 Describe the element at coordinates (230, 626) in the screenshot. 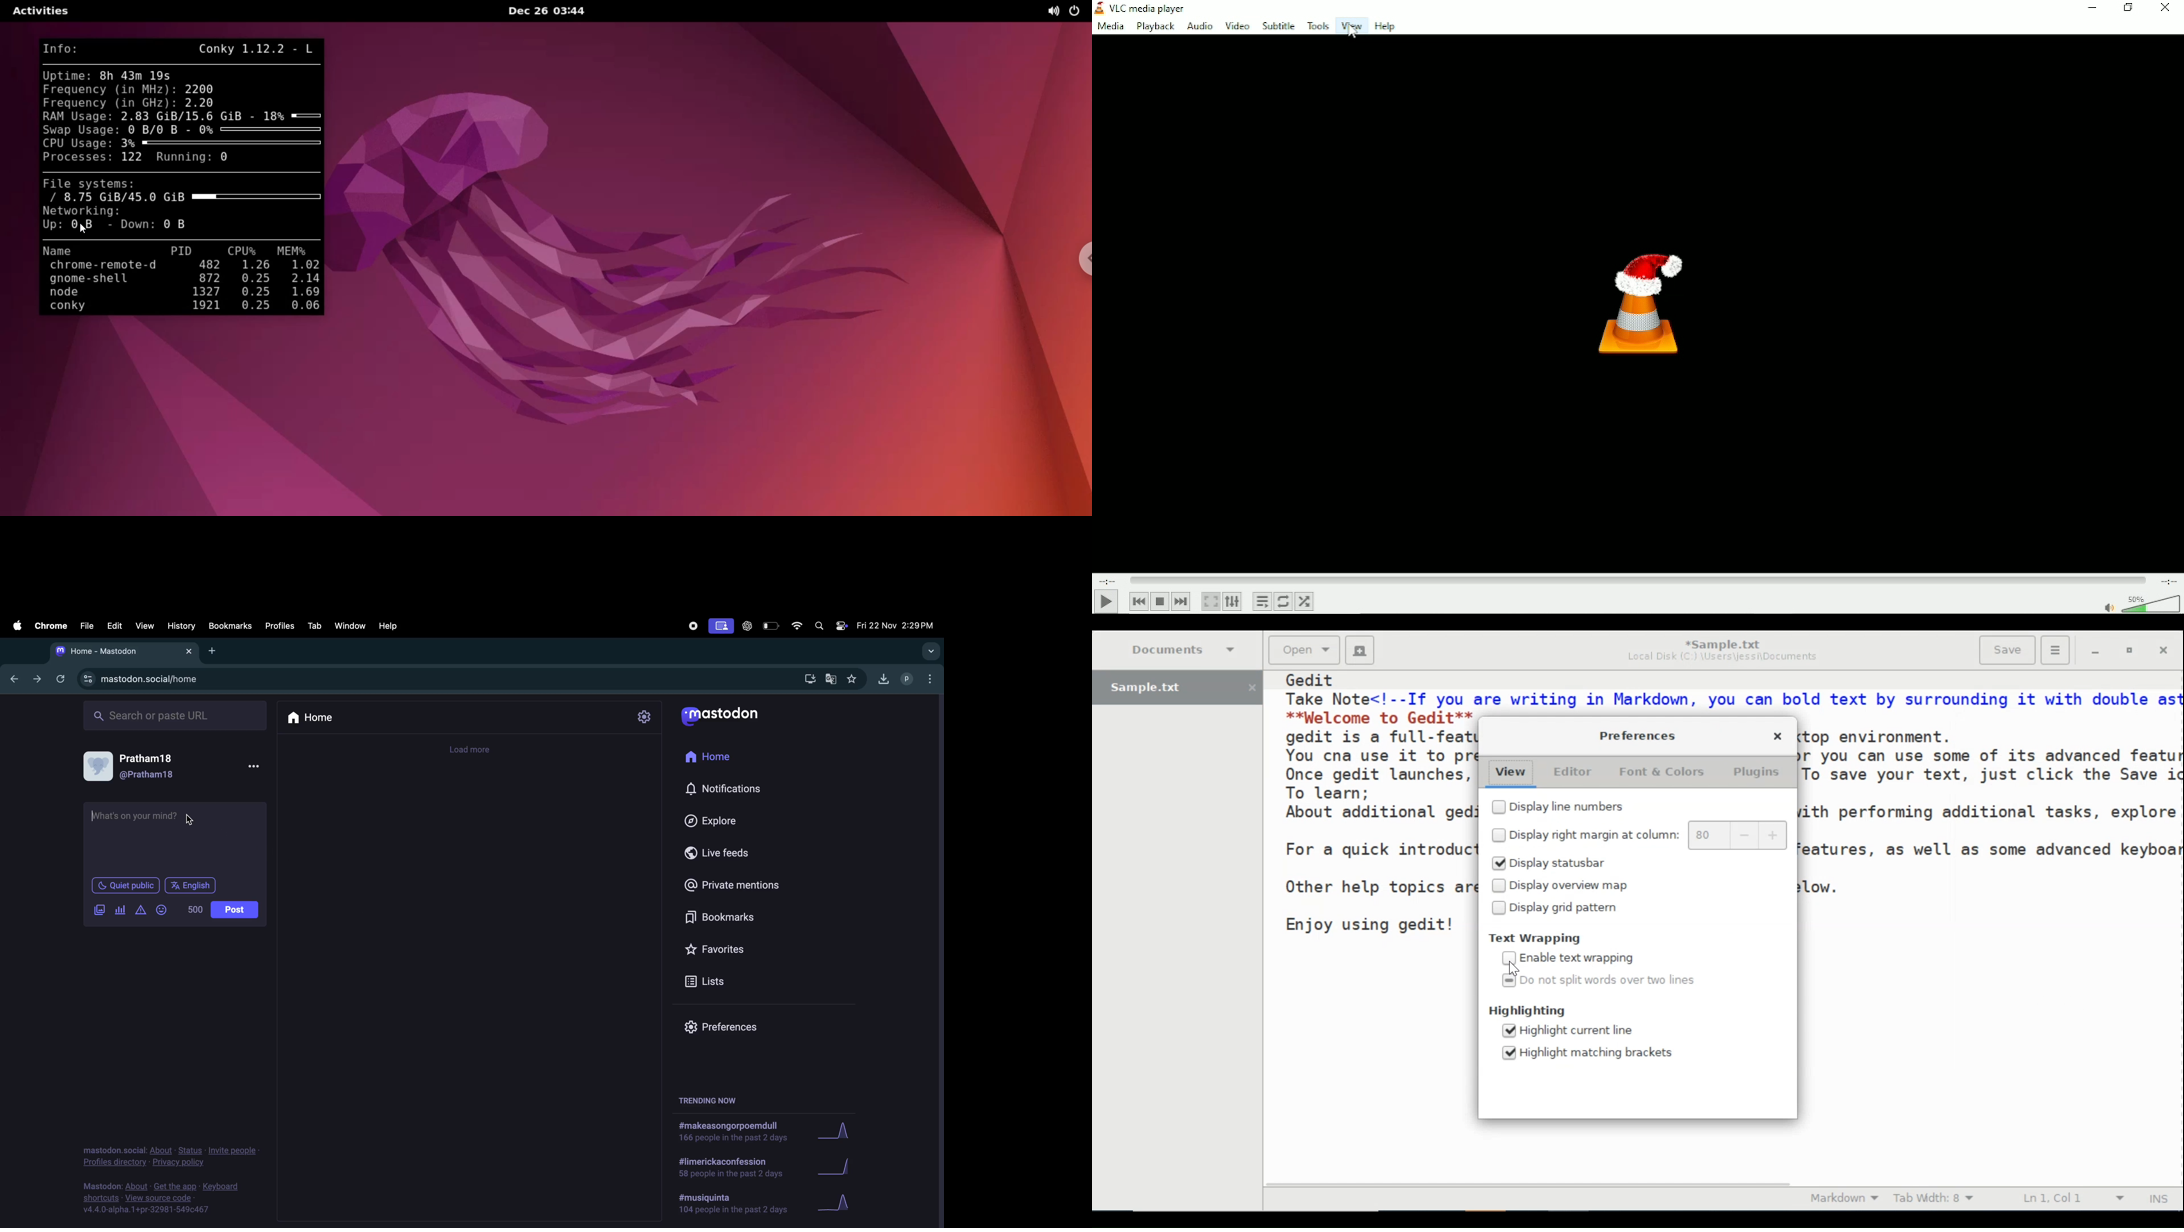

I see `bookmarks` at that location.